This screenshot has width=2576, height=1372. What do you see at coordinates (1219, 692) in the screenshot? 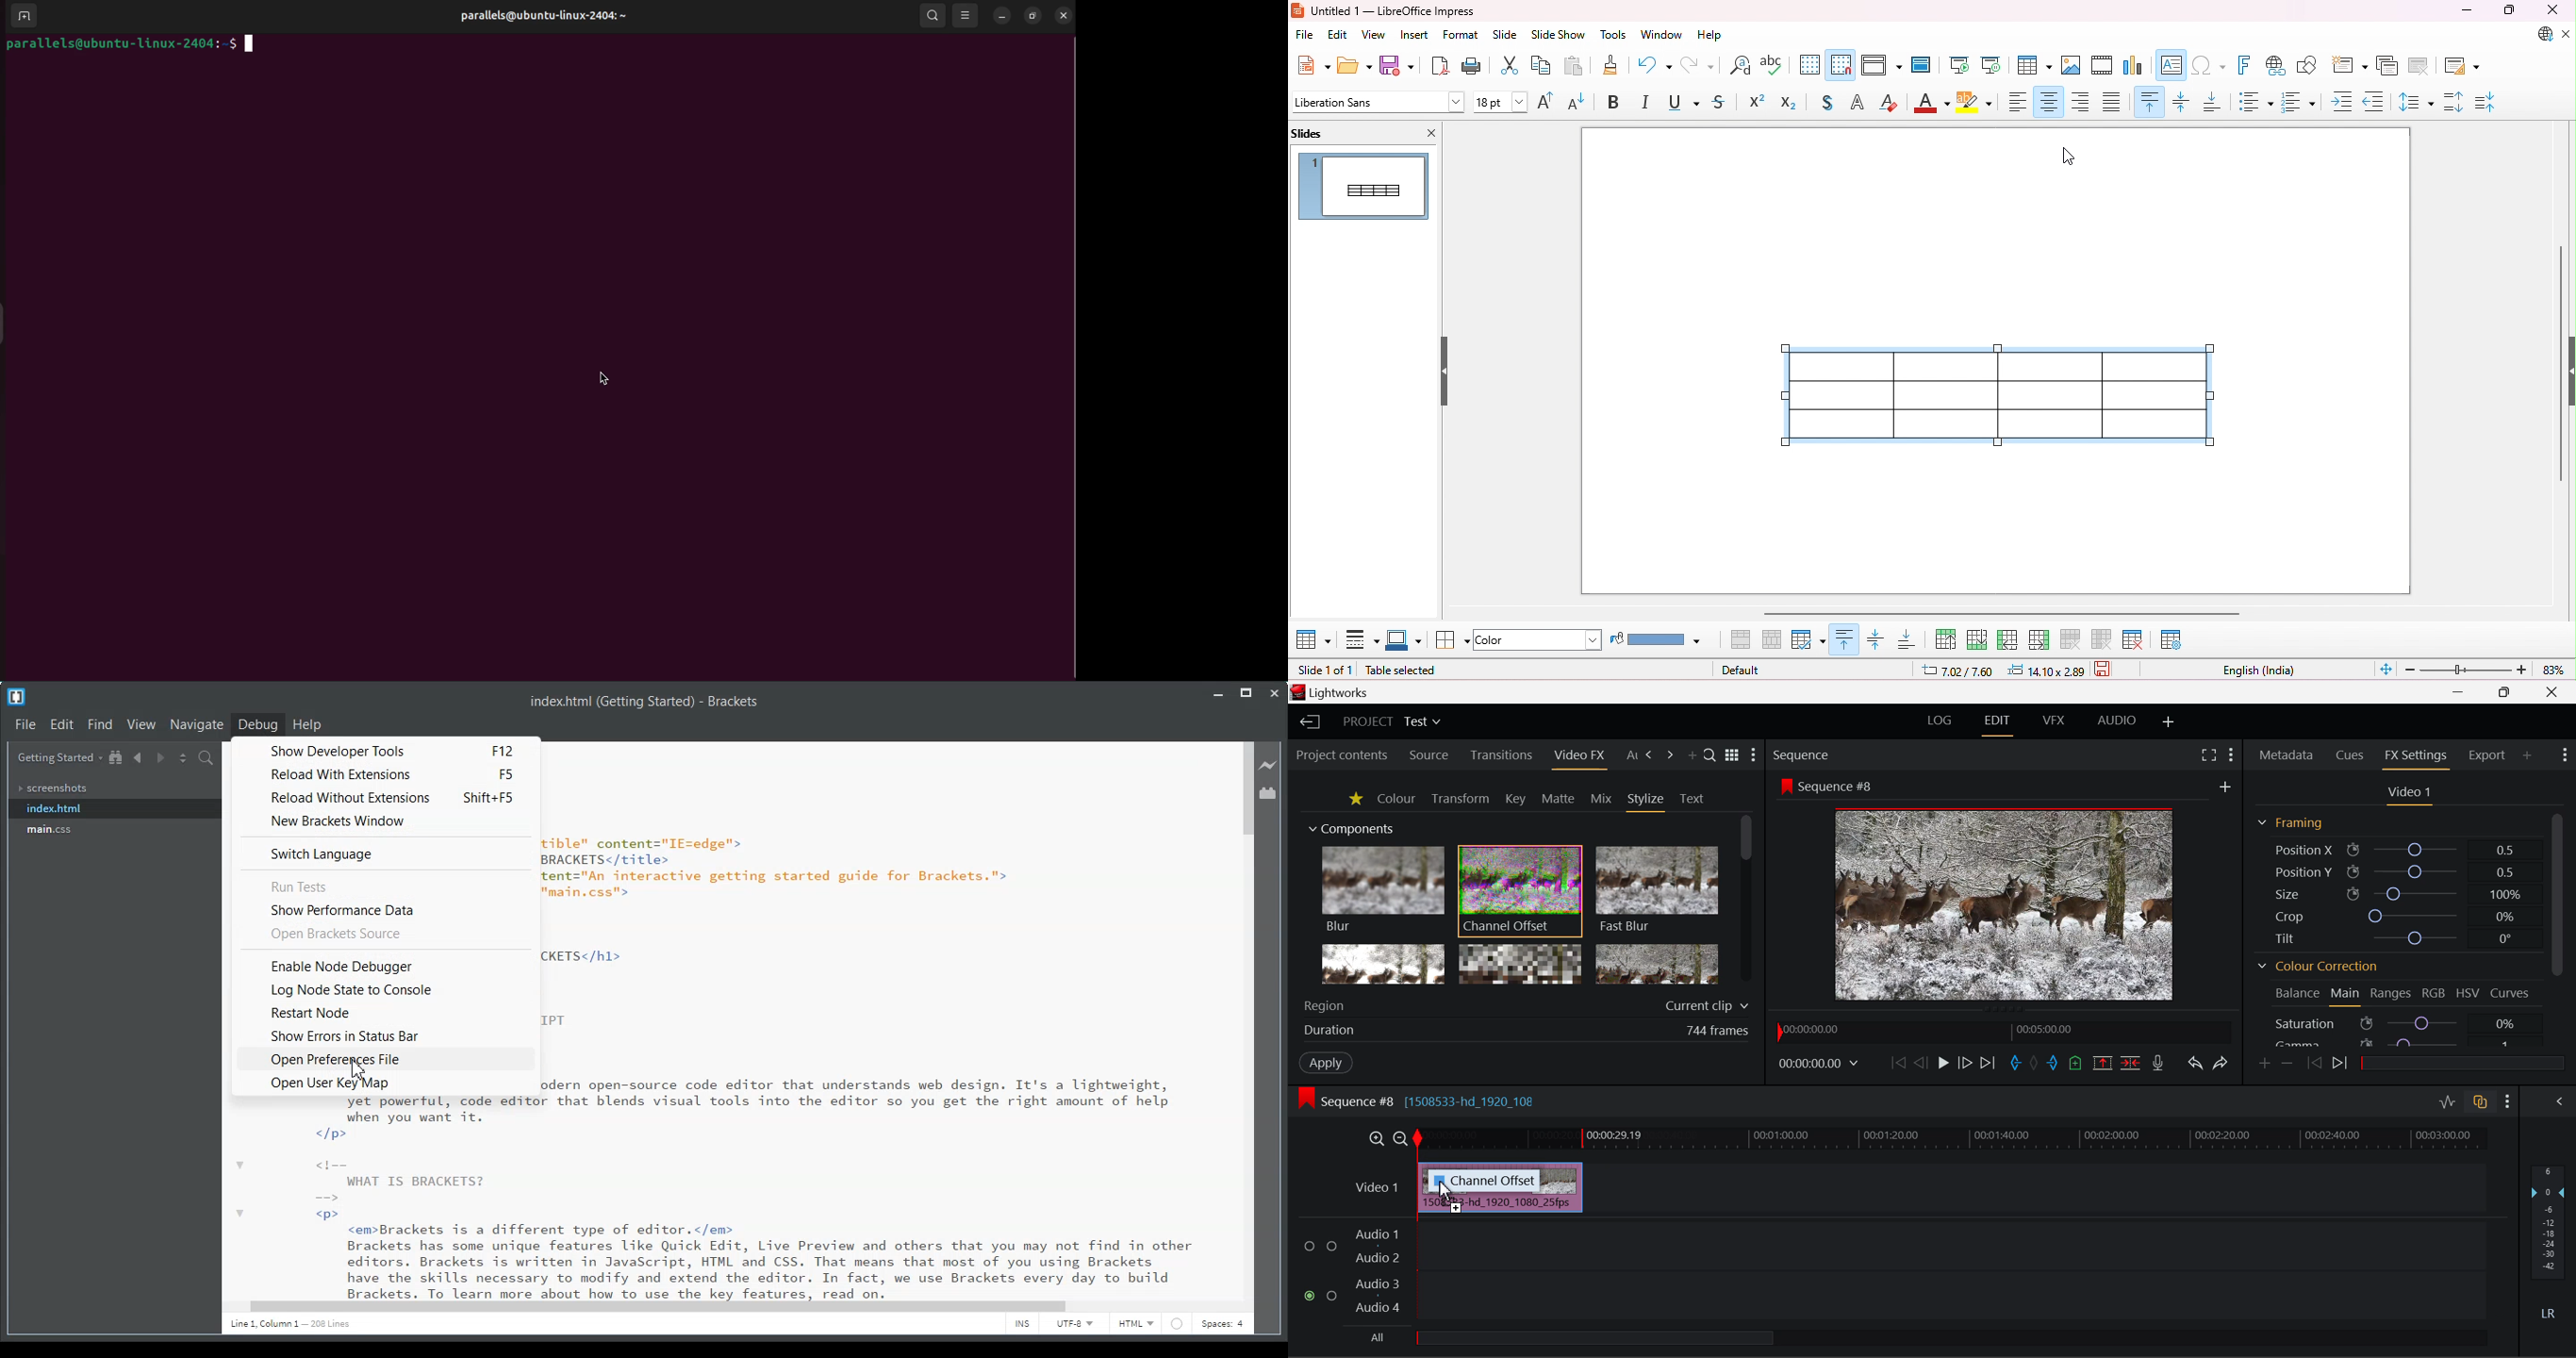
I see `Minimize` at bounding box center [1219, 692].